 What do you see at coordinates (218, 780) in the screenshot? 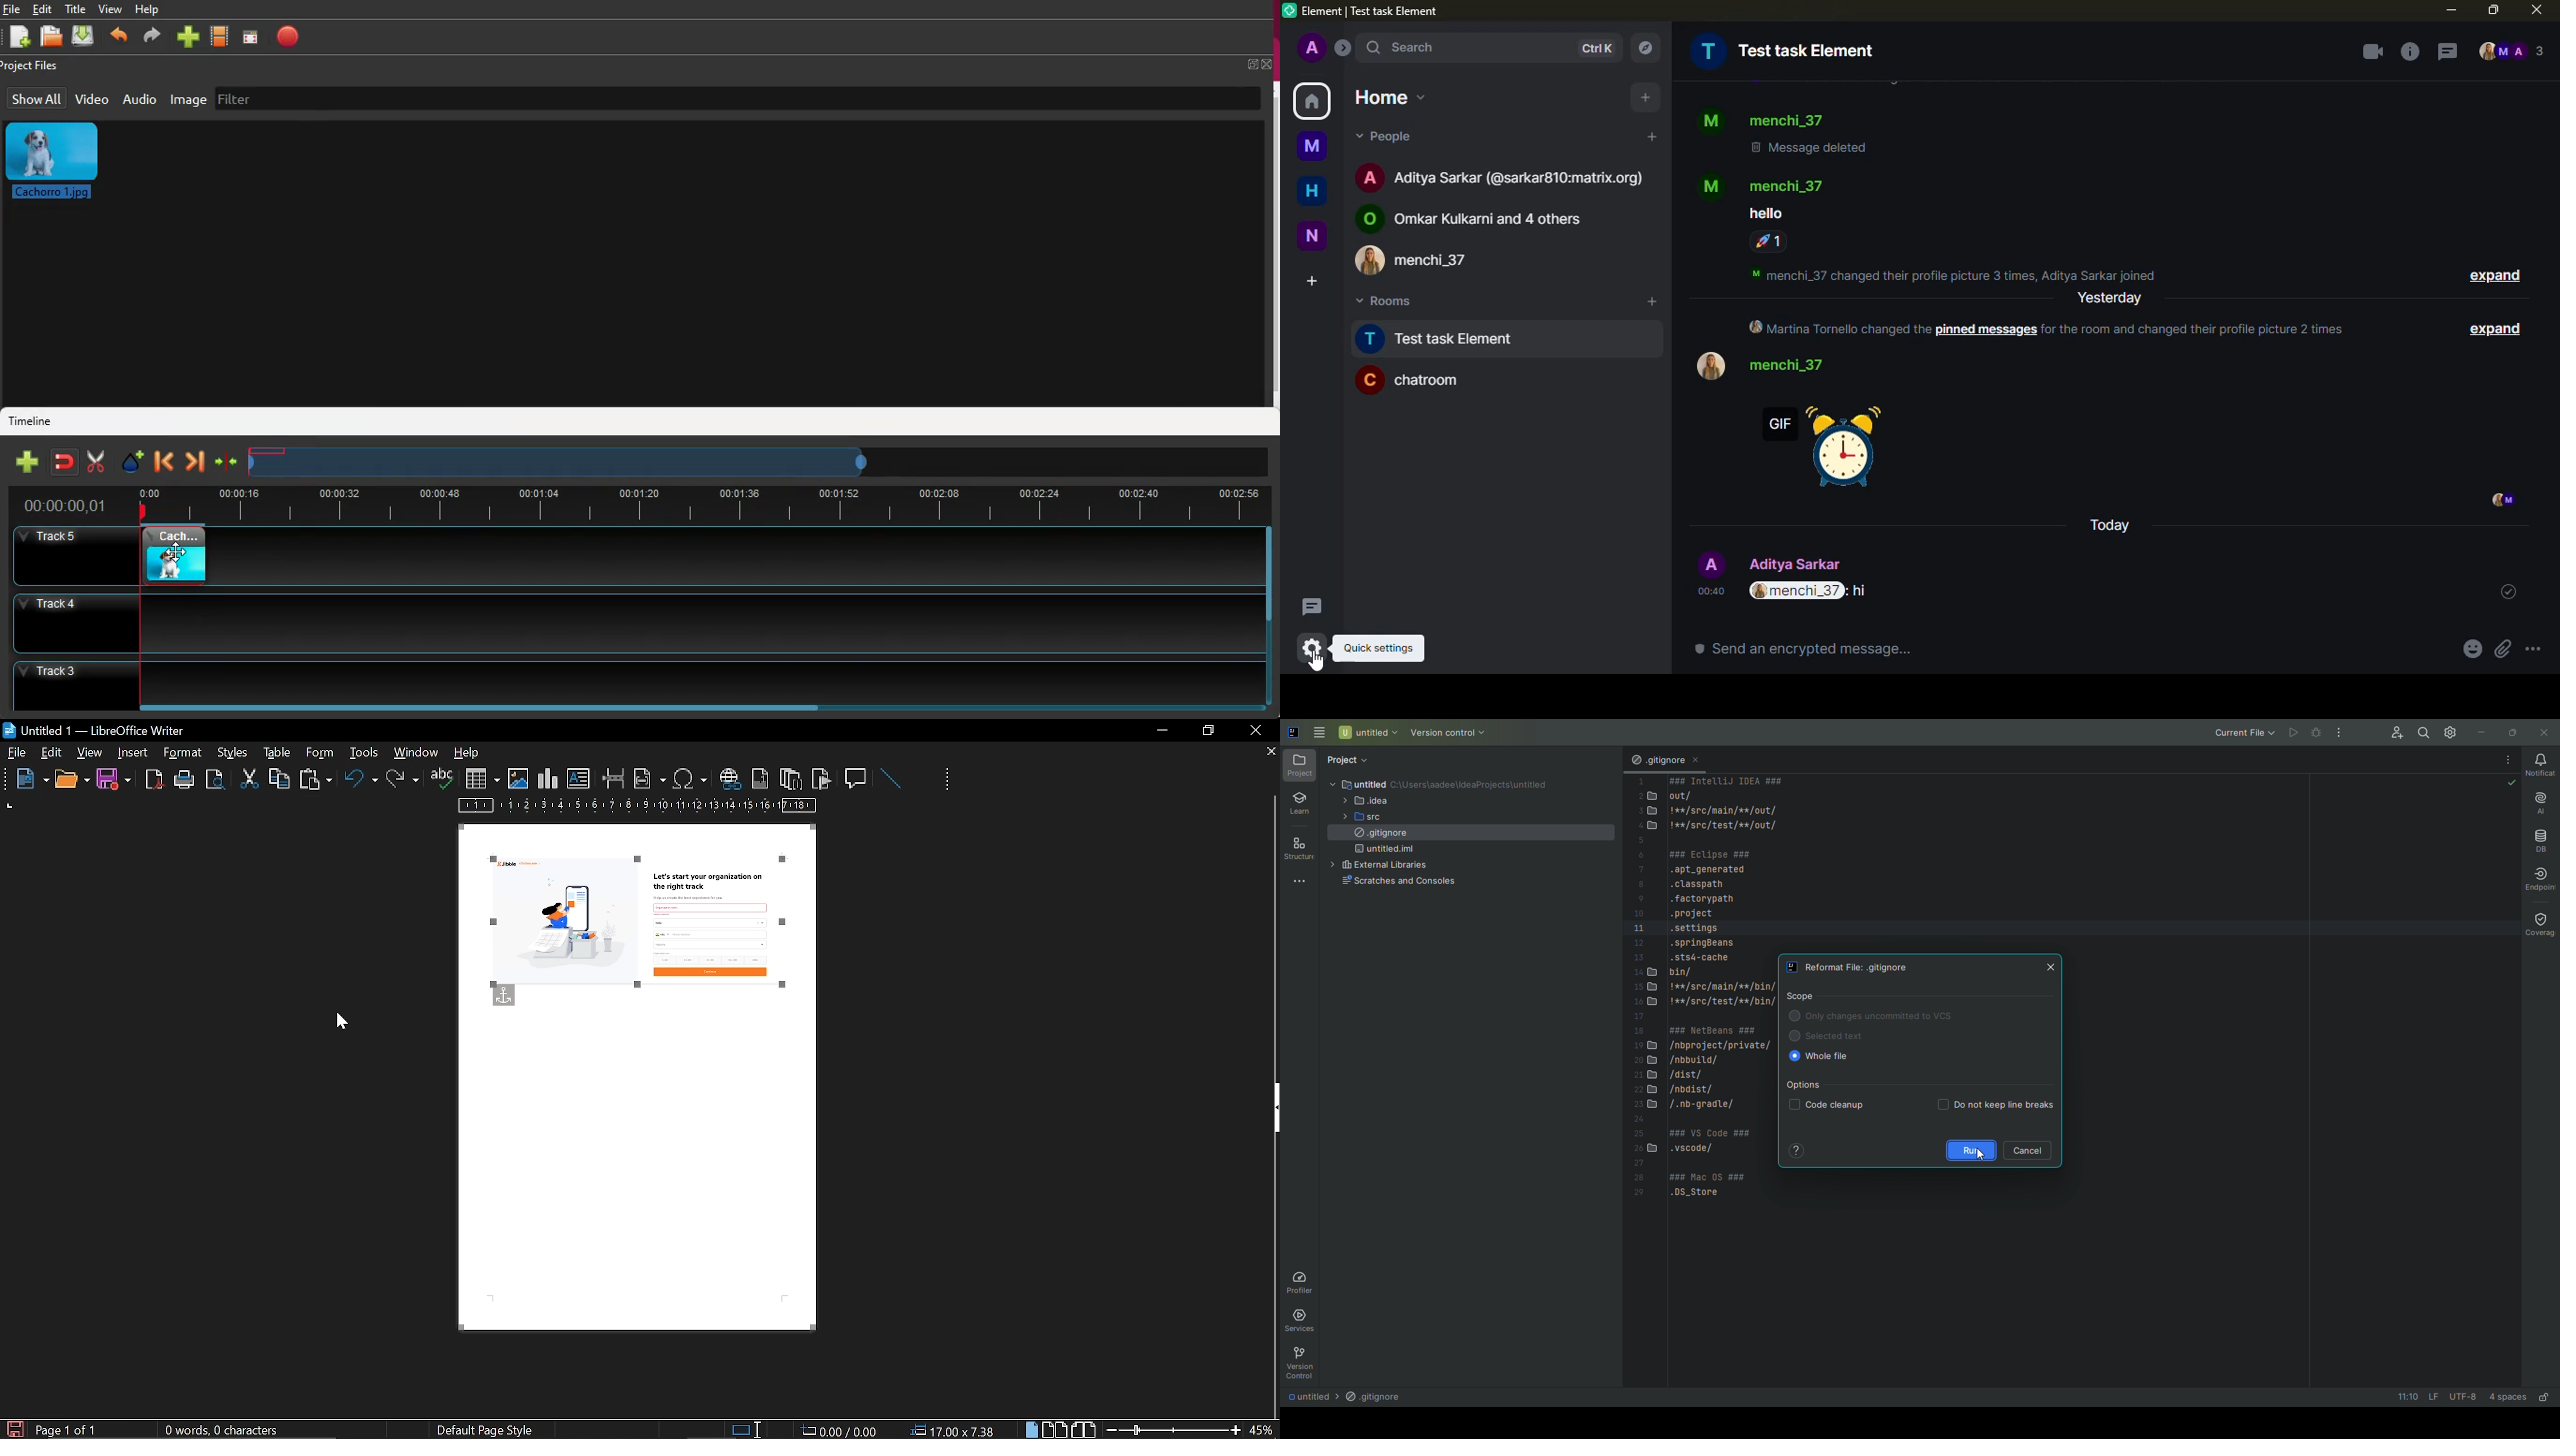
I see `toggle print preview` at bounding box center [218, 780].